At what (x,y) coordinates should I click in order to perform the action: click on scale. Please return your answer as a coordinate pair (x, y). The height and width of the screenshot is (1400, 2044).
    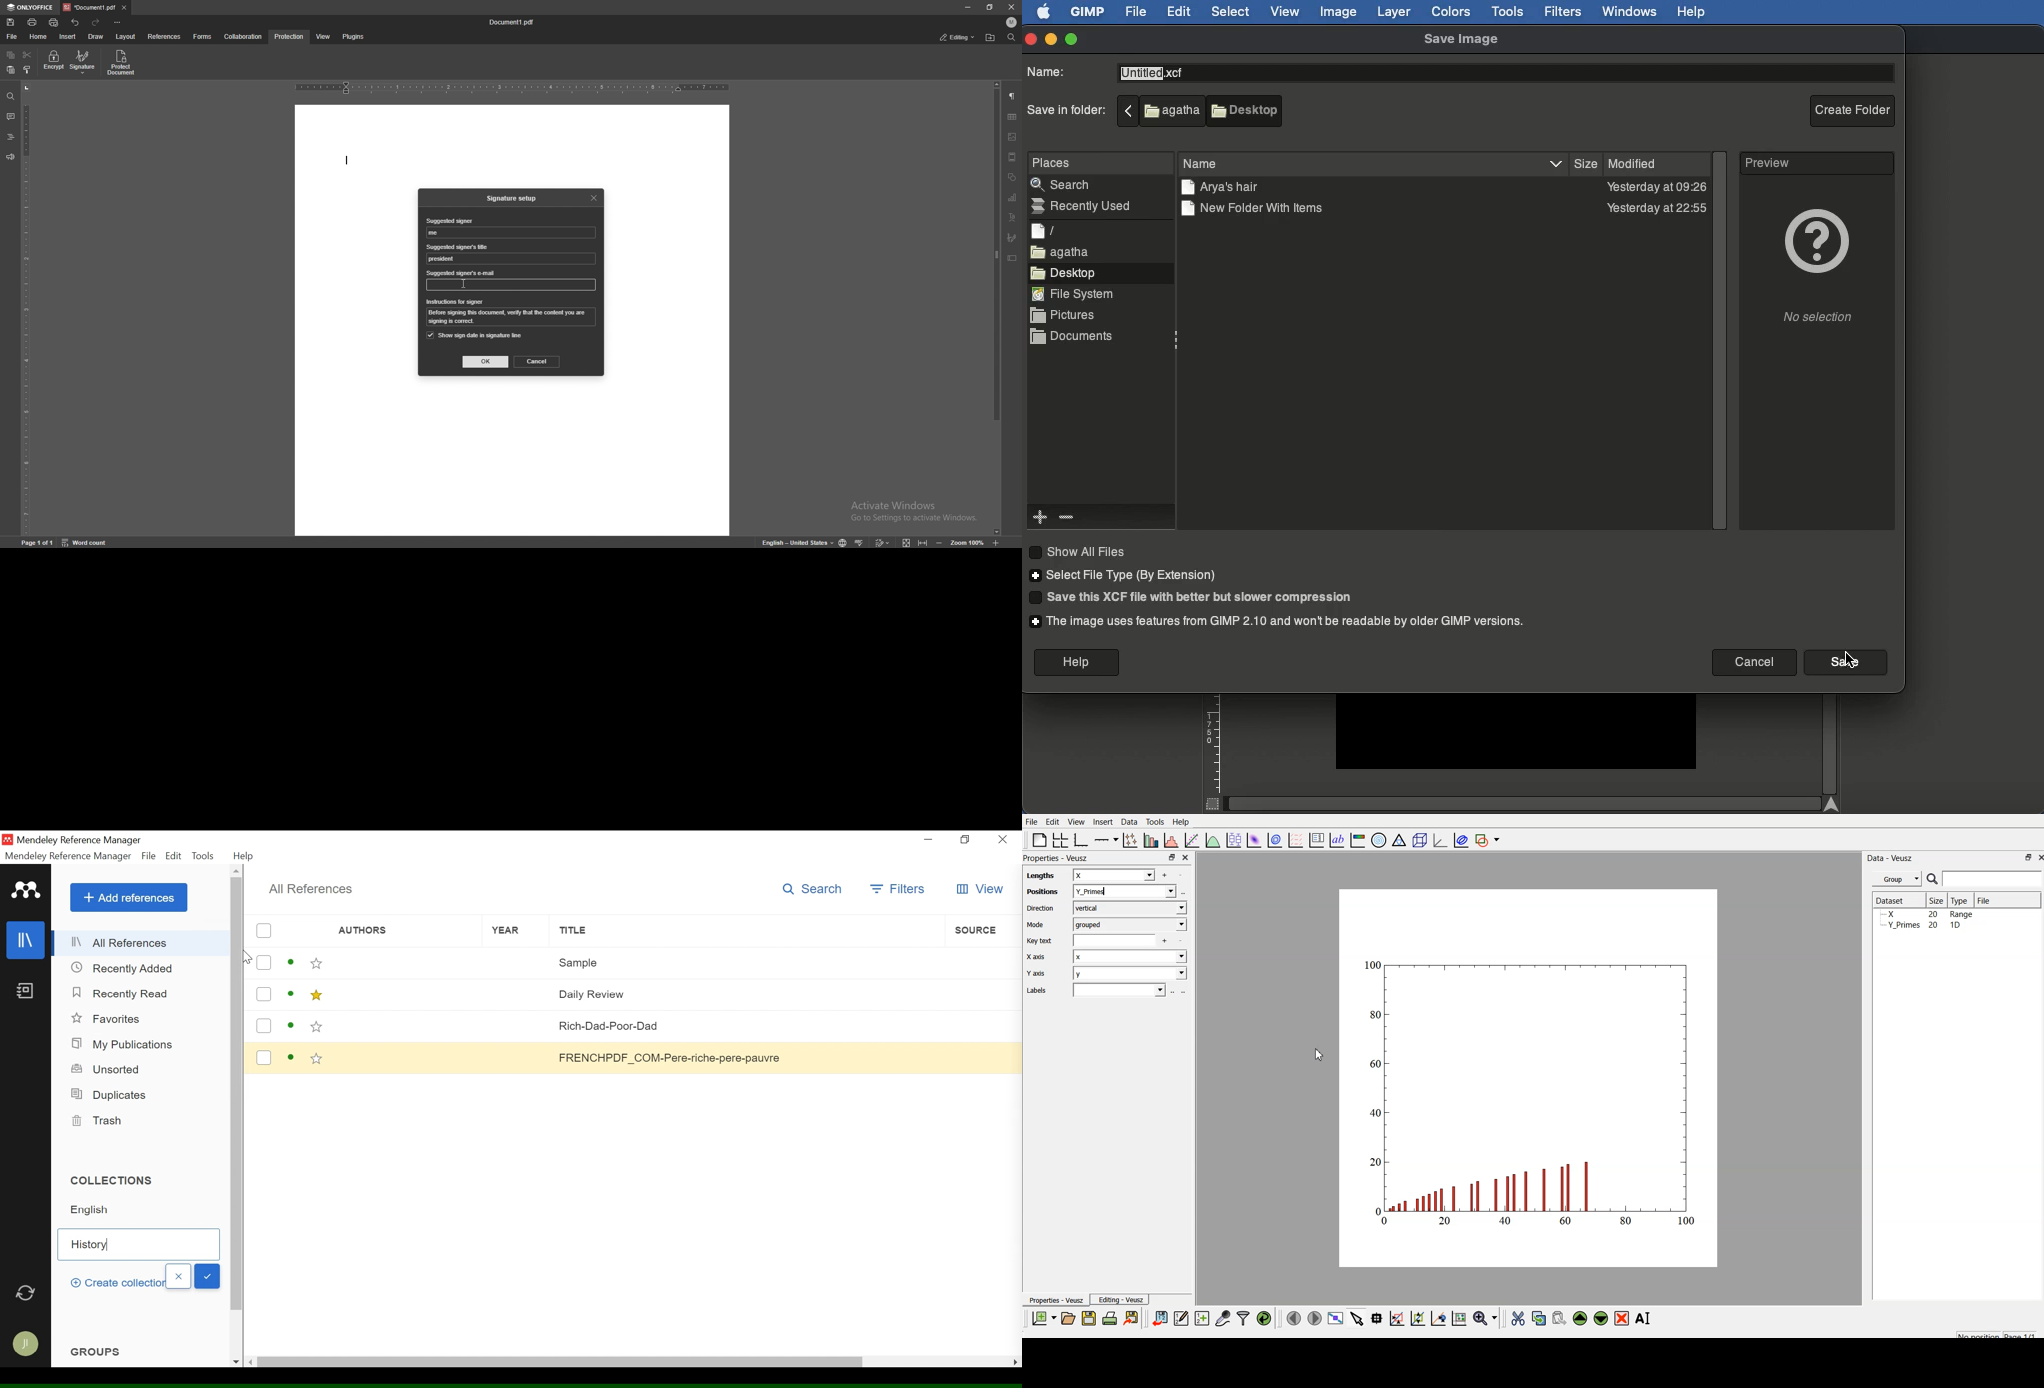
    Looking at the image, I should click on (1213, 753).